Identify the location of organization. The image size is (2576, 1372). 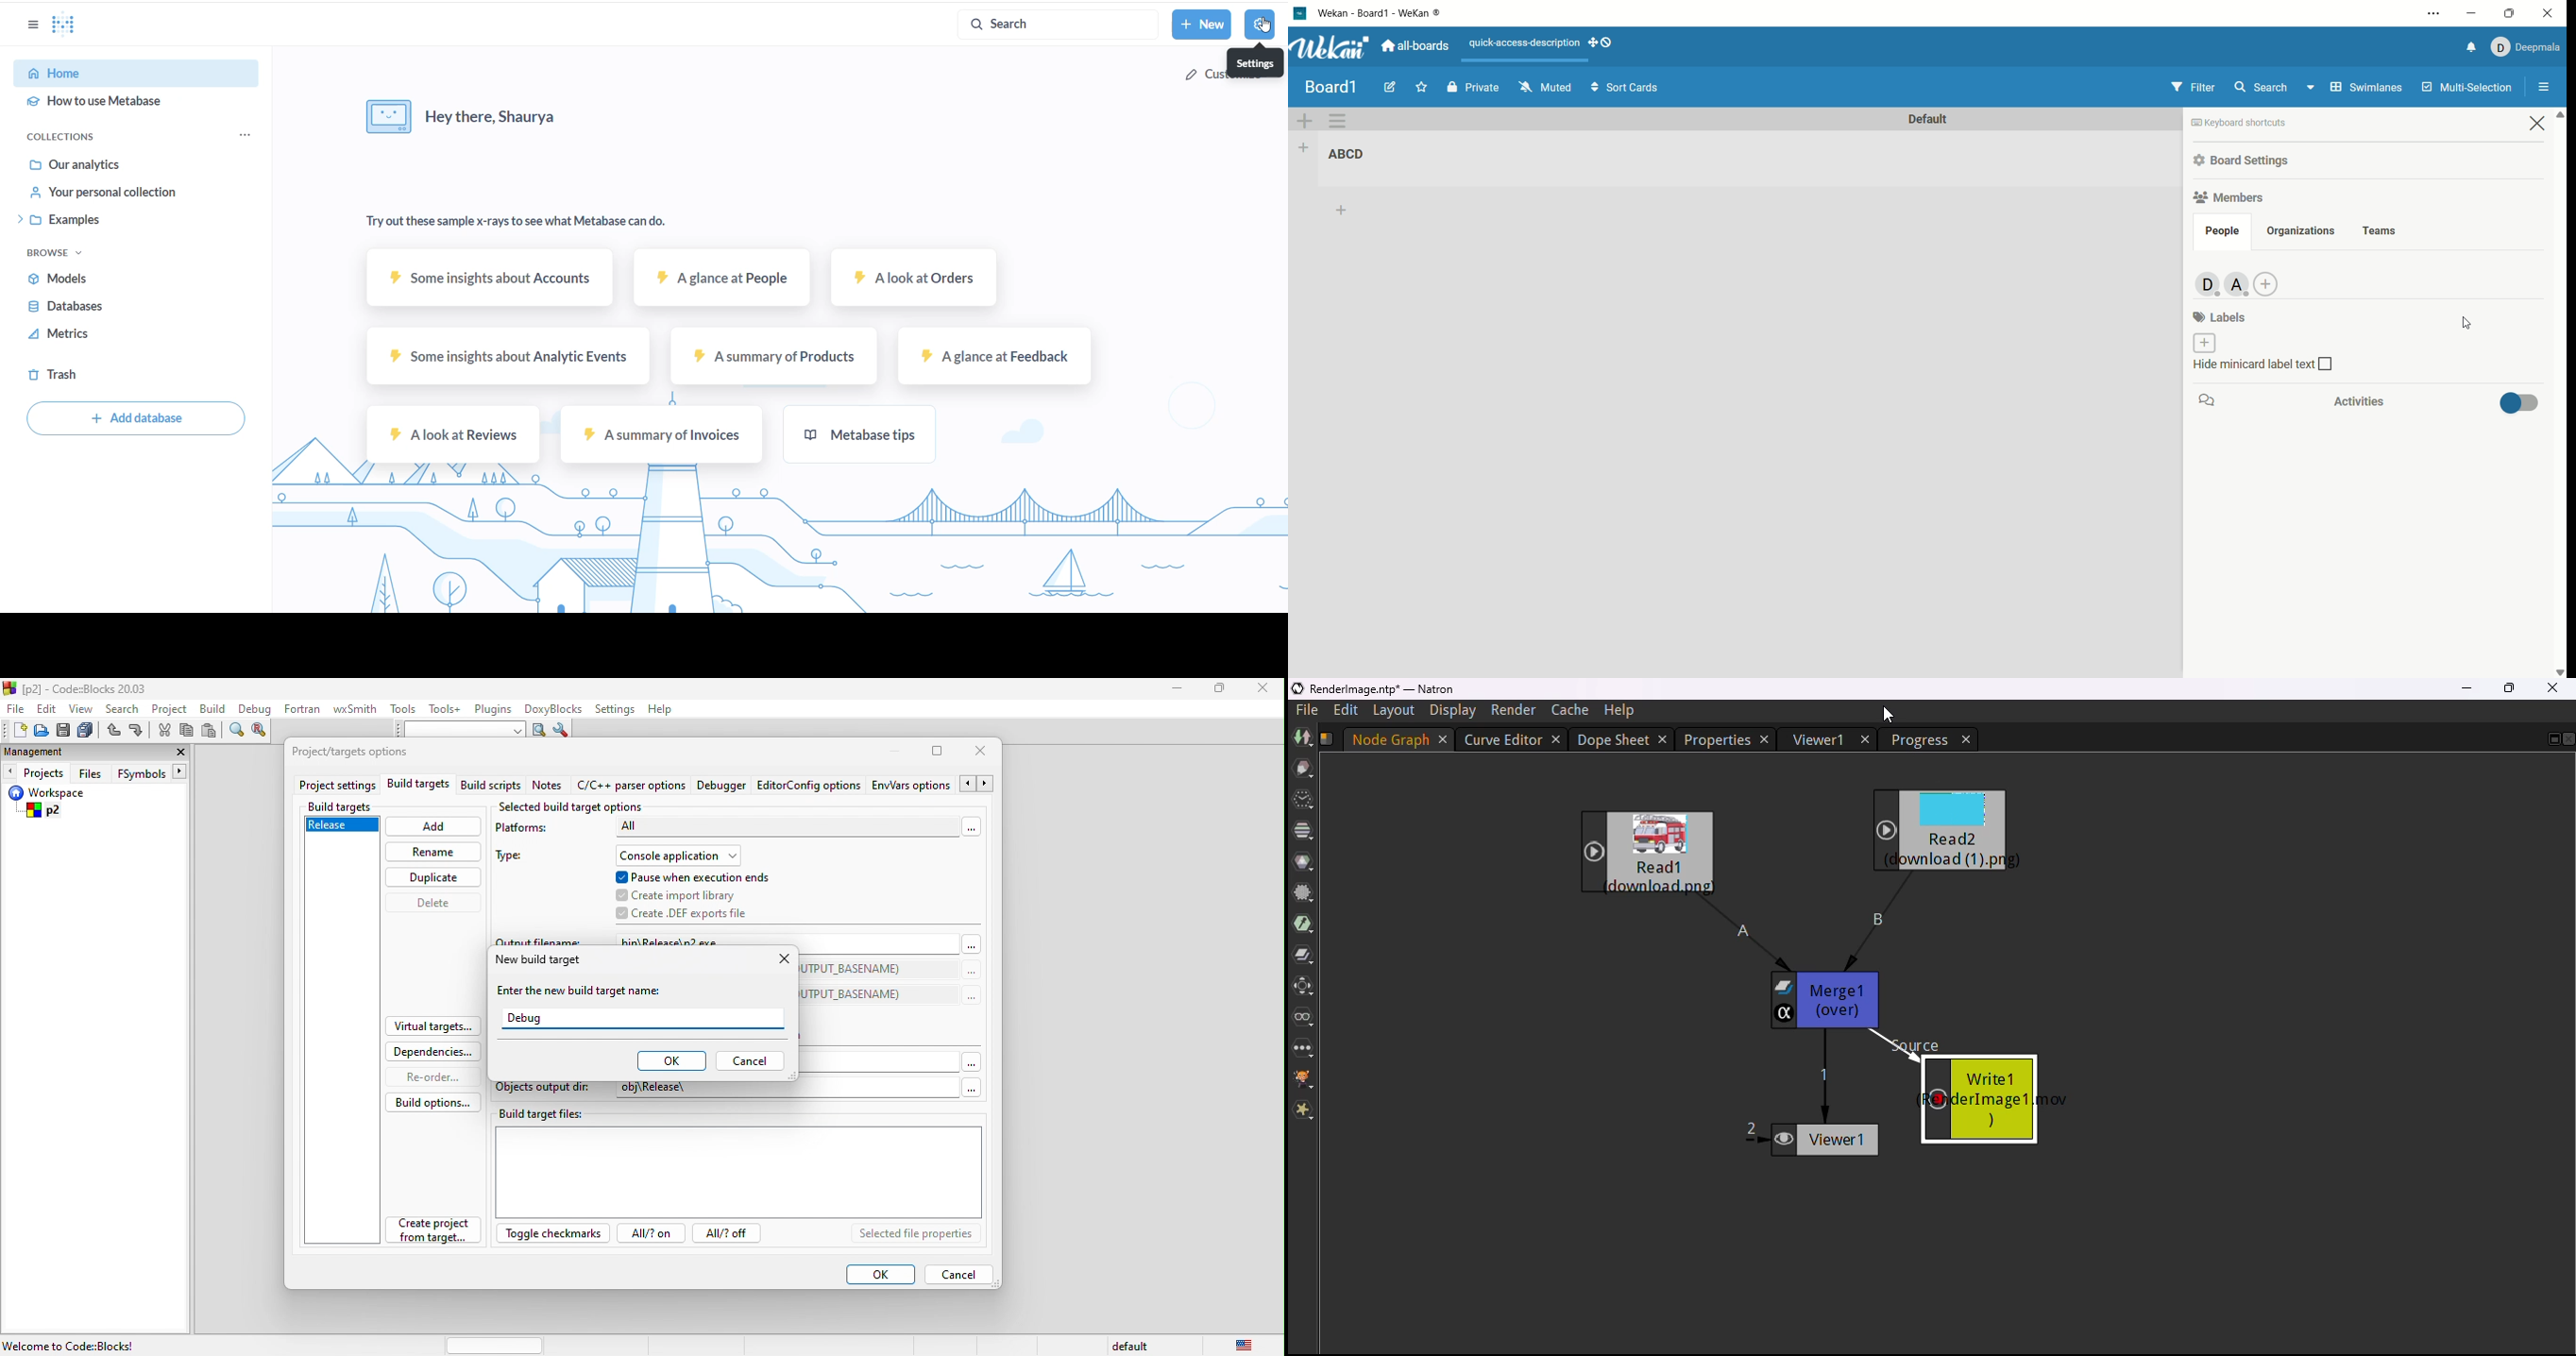
(2298, 232).